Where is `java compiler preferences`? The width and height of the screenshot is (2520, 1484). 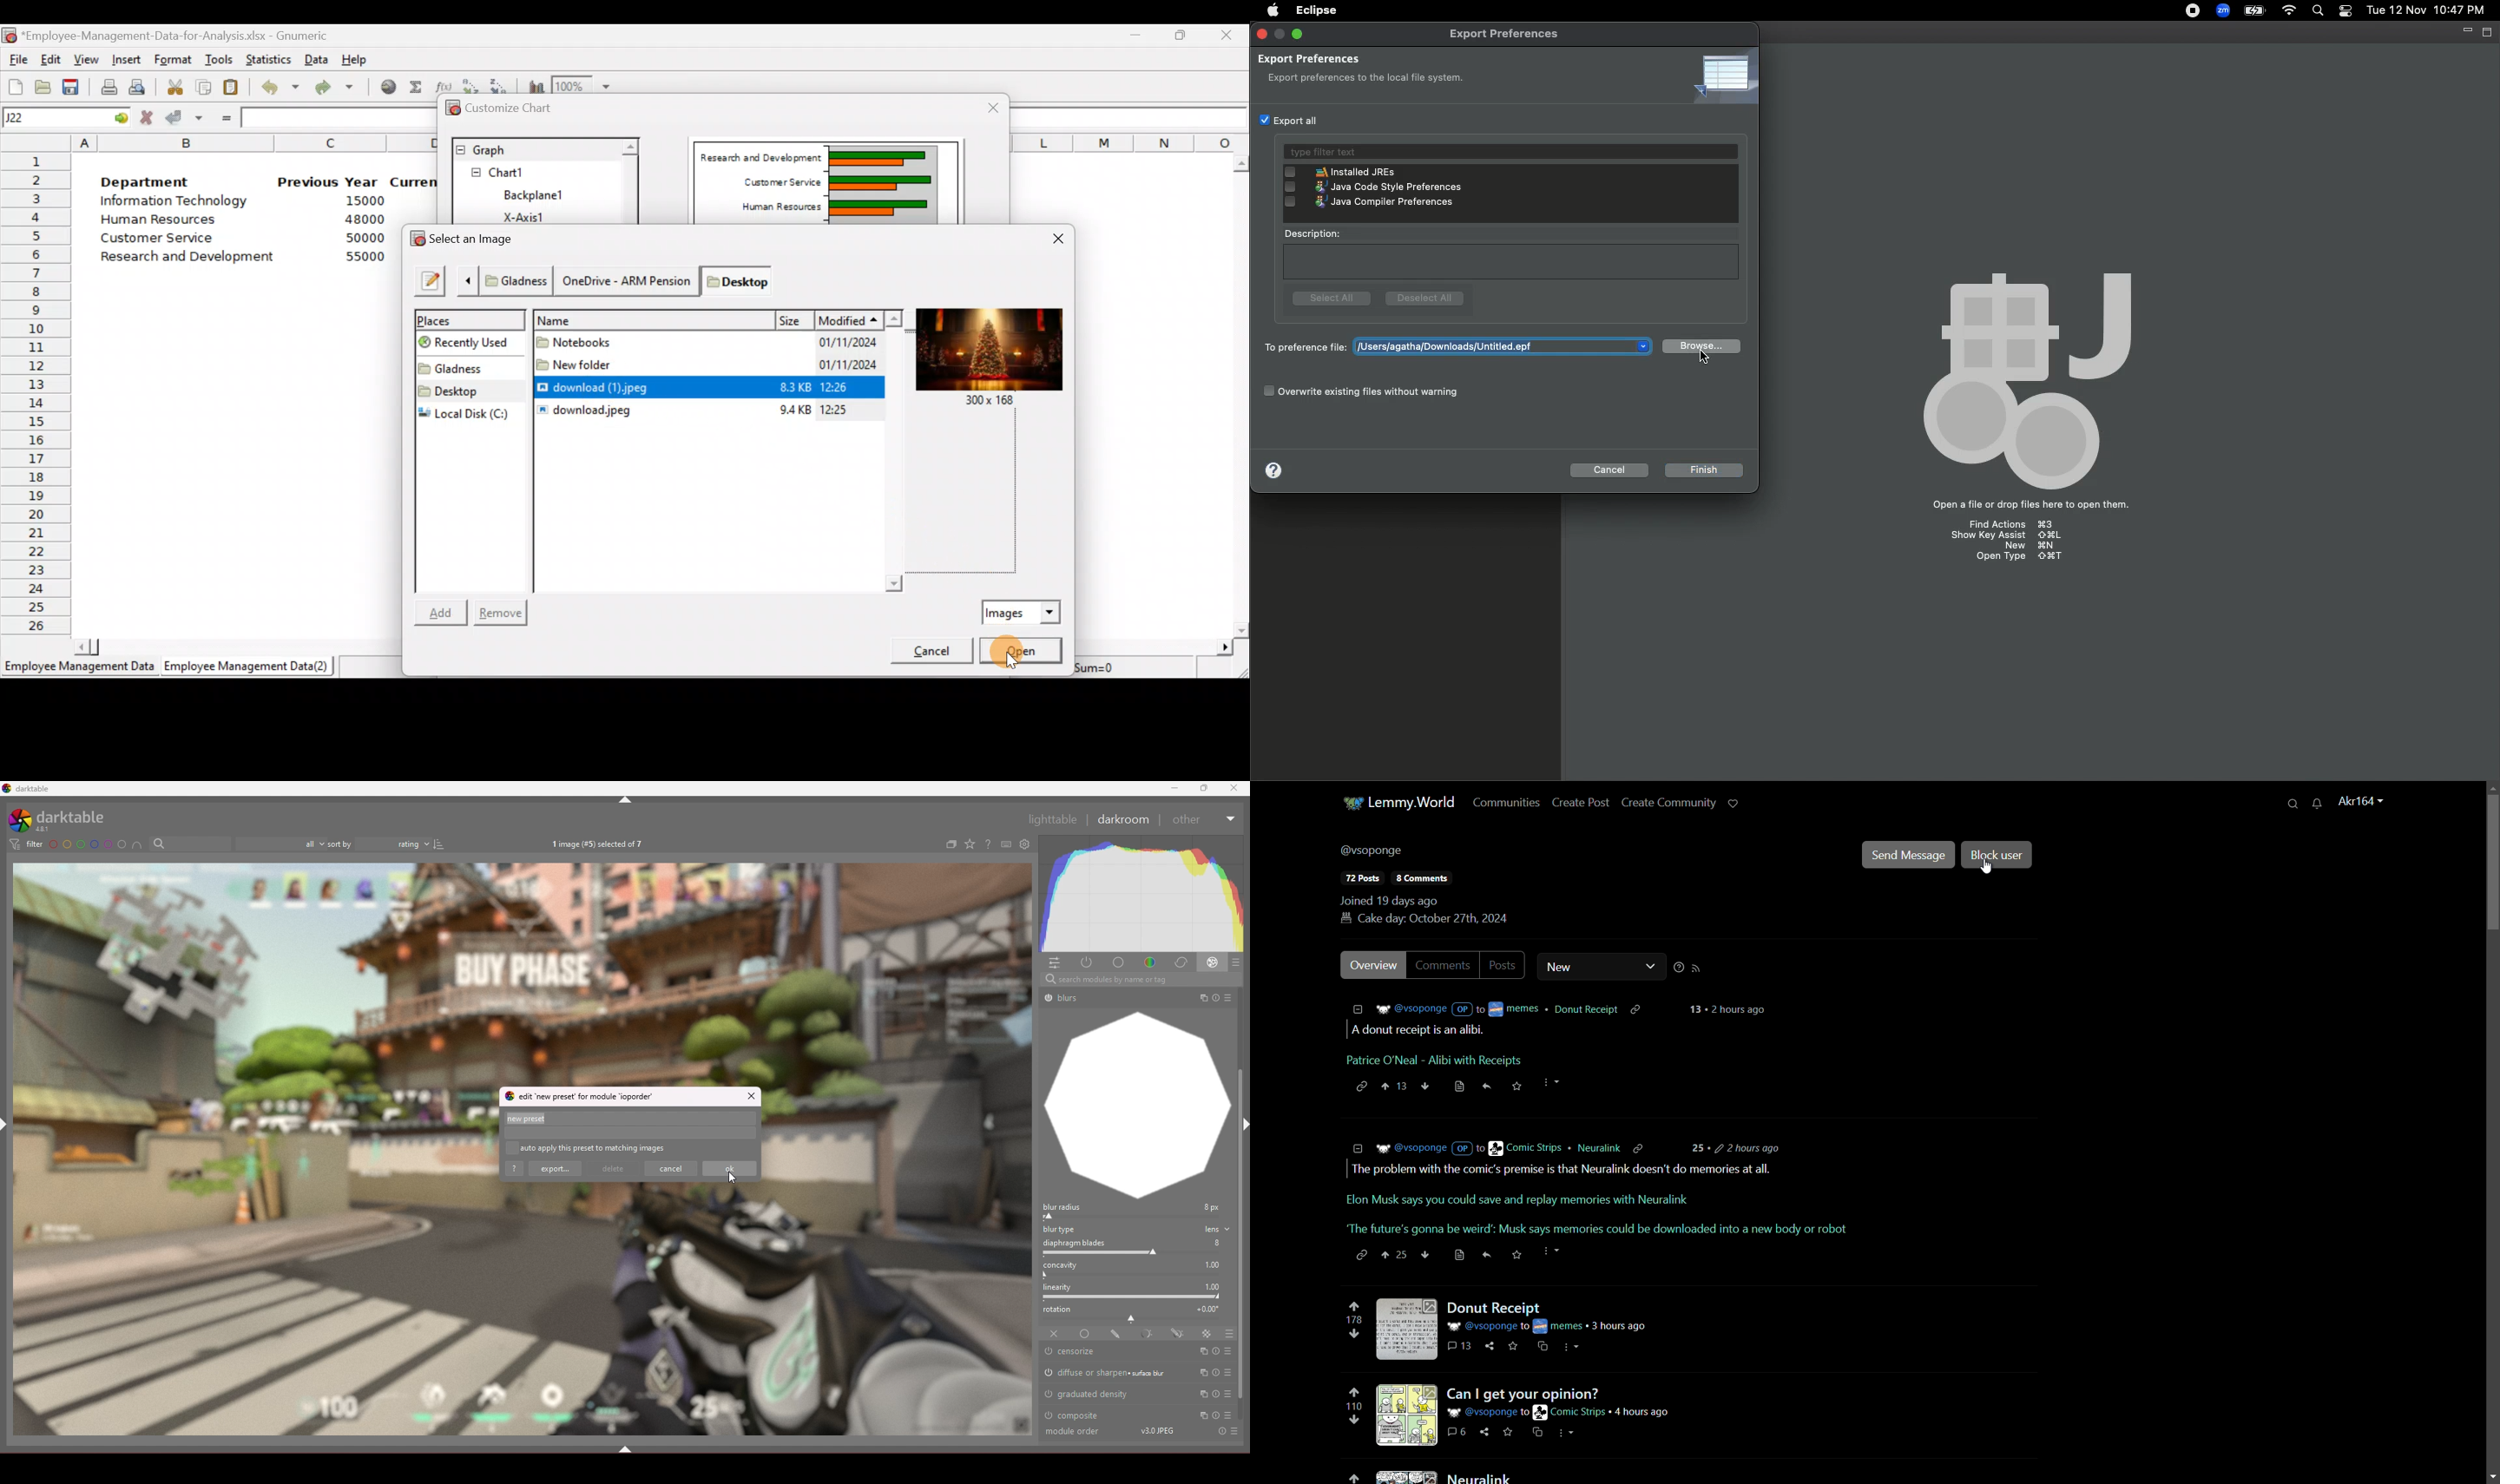
java compiler preferences is located at coordinates (1374, 202).